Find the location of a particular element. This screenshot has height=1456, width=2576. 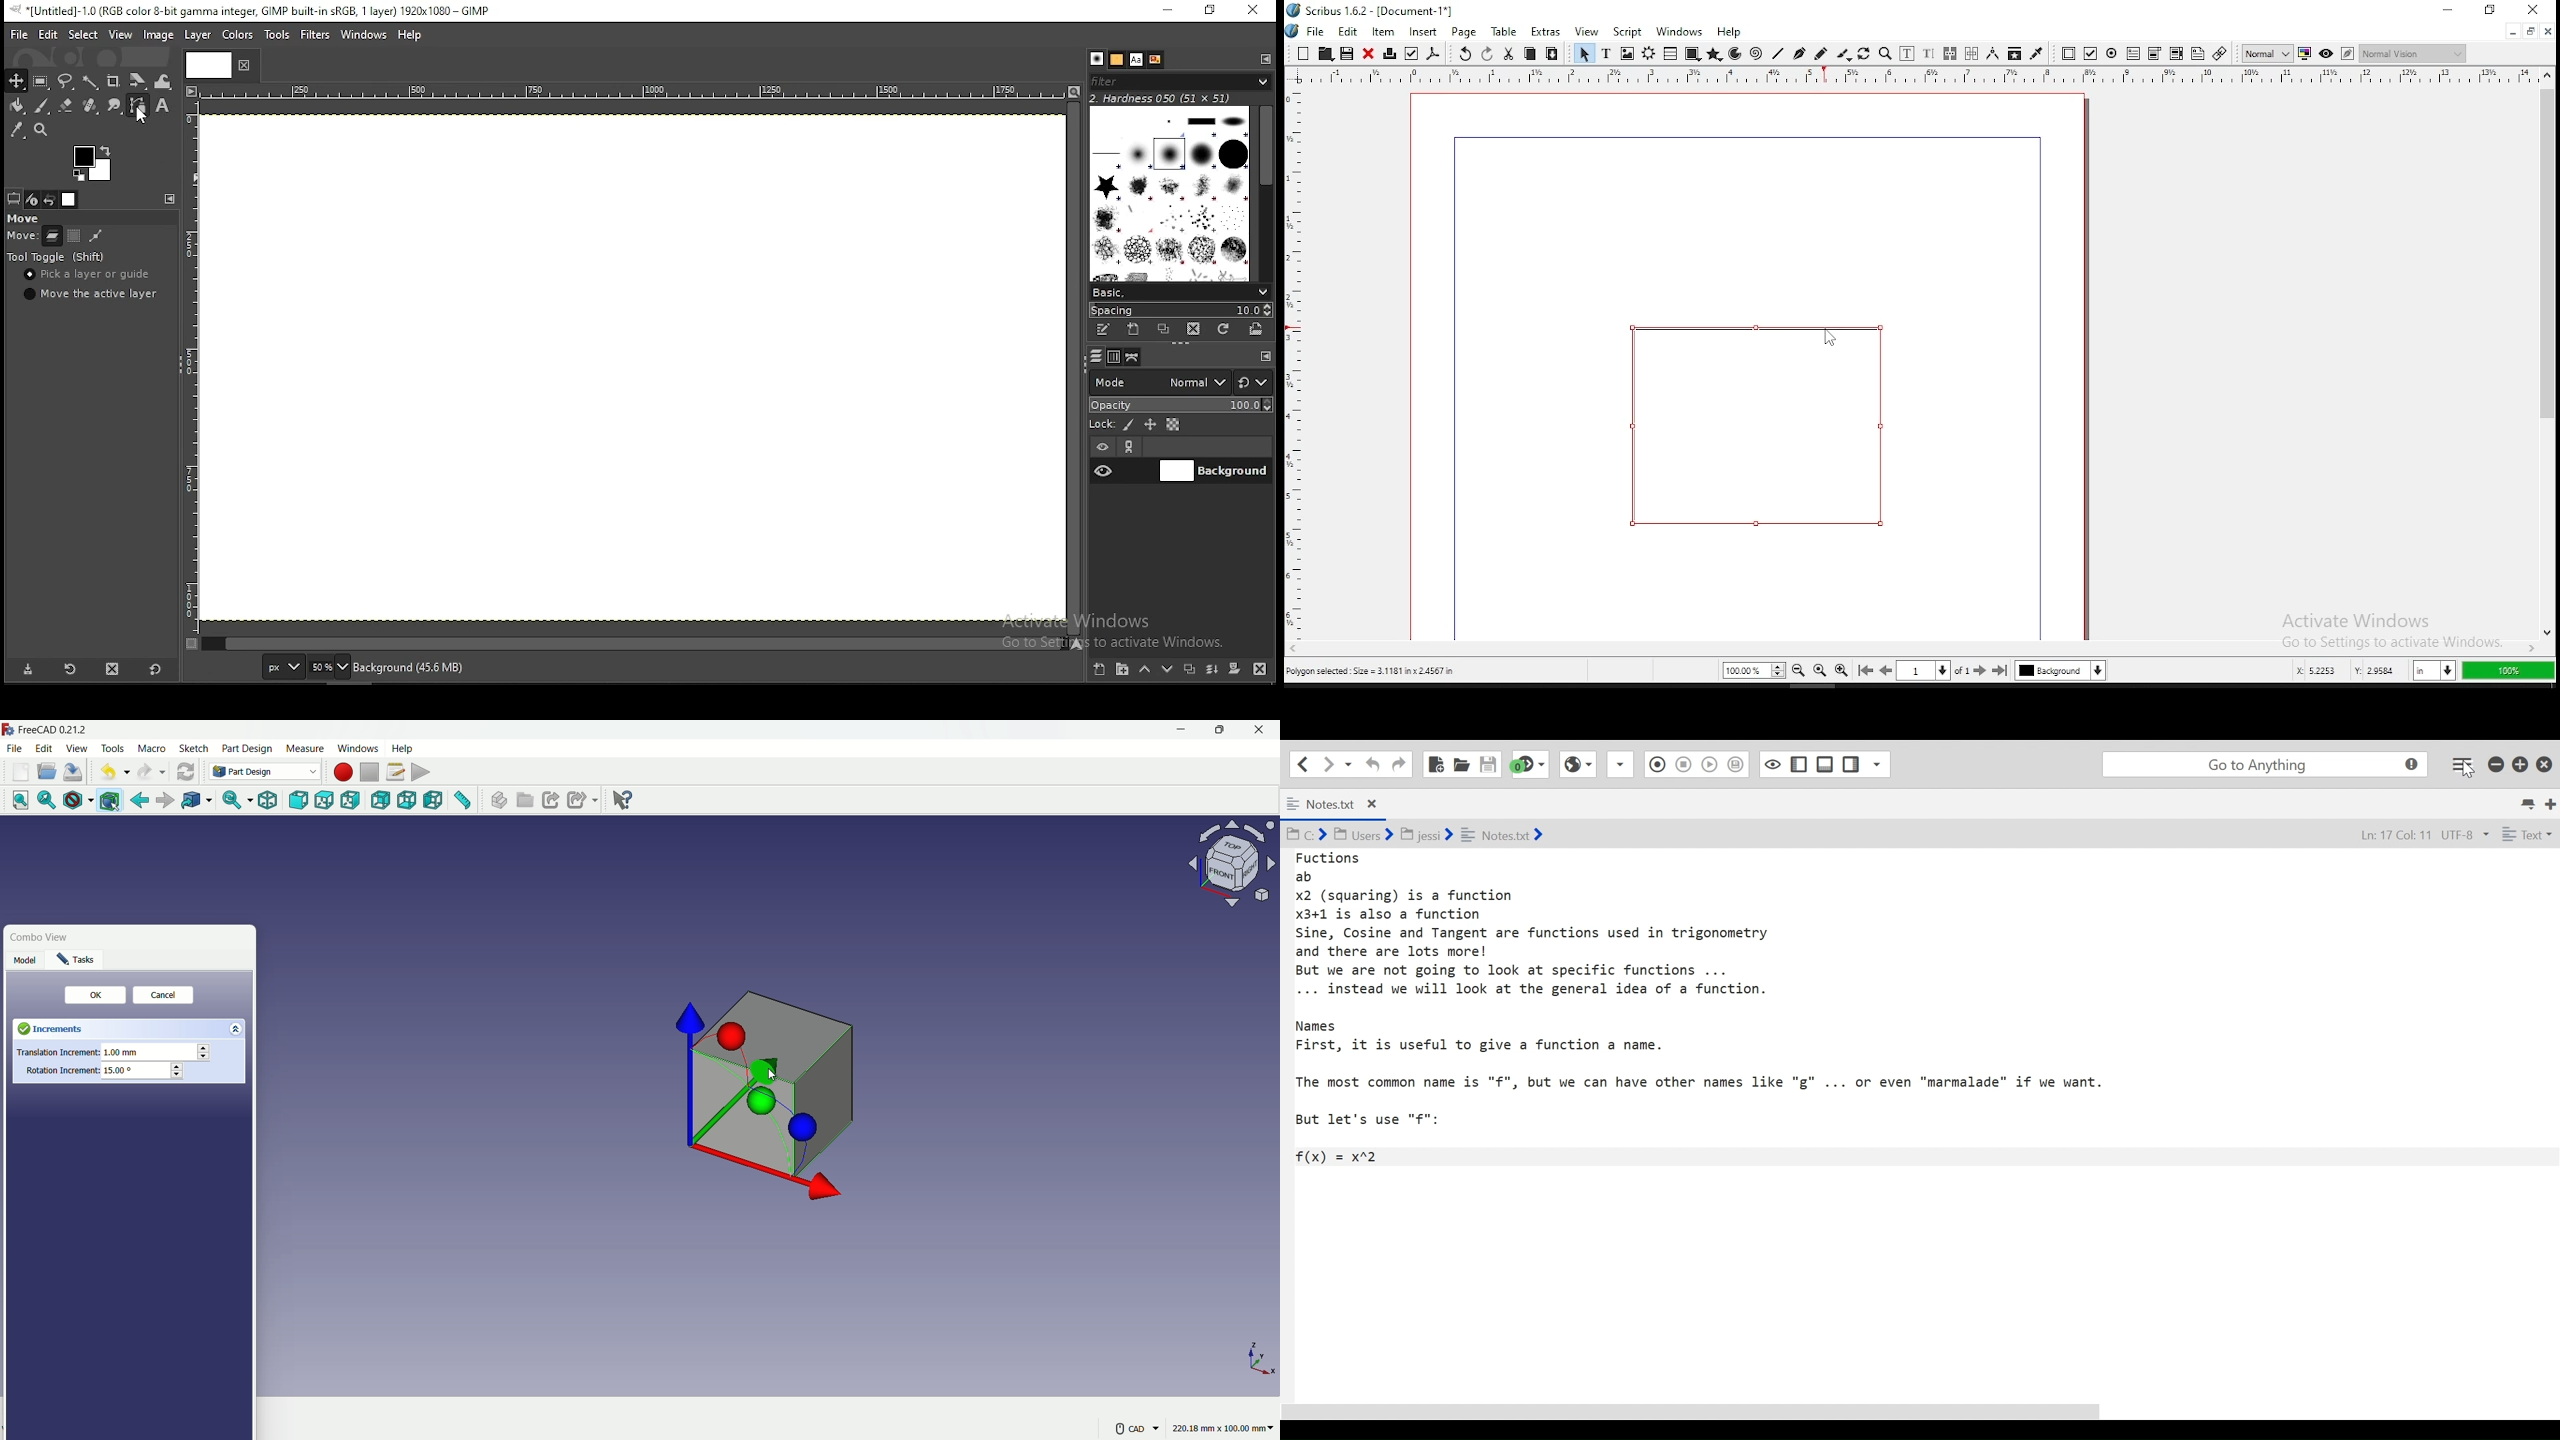

Show/Hide Right pane is located at coordinates (1771, 763).